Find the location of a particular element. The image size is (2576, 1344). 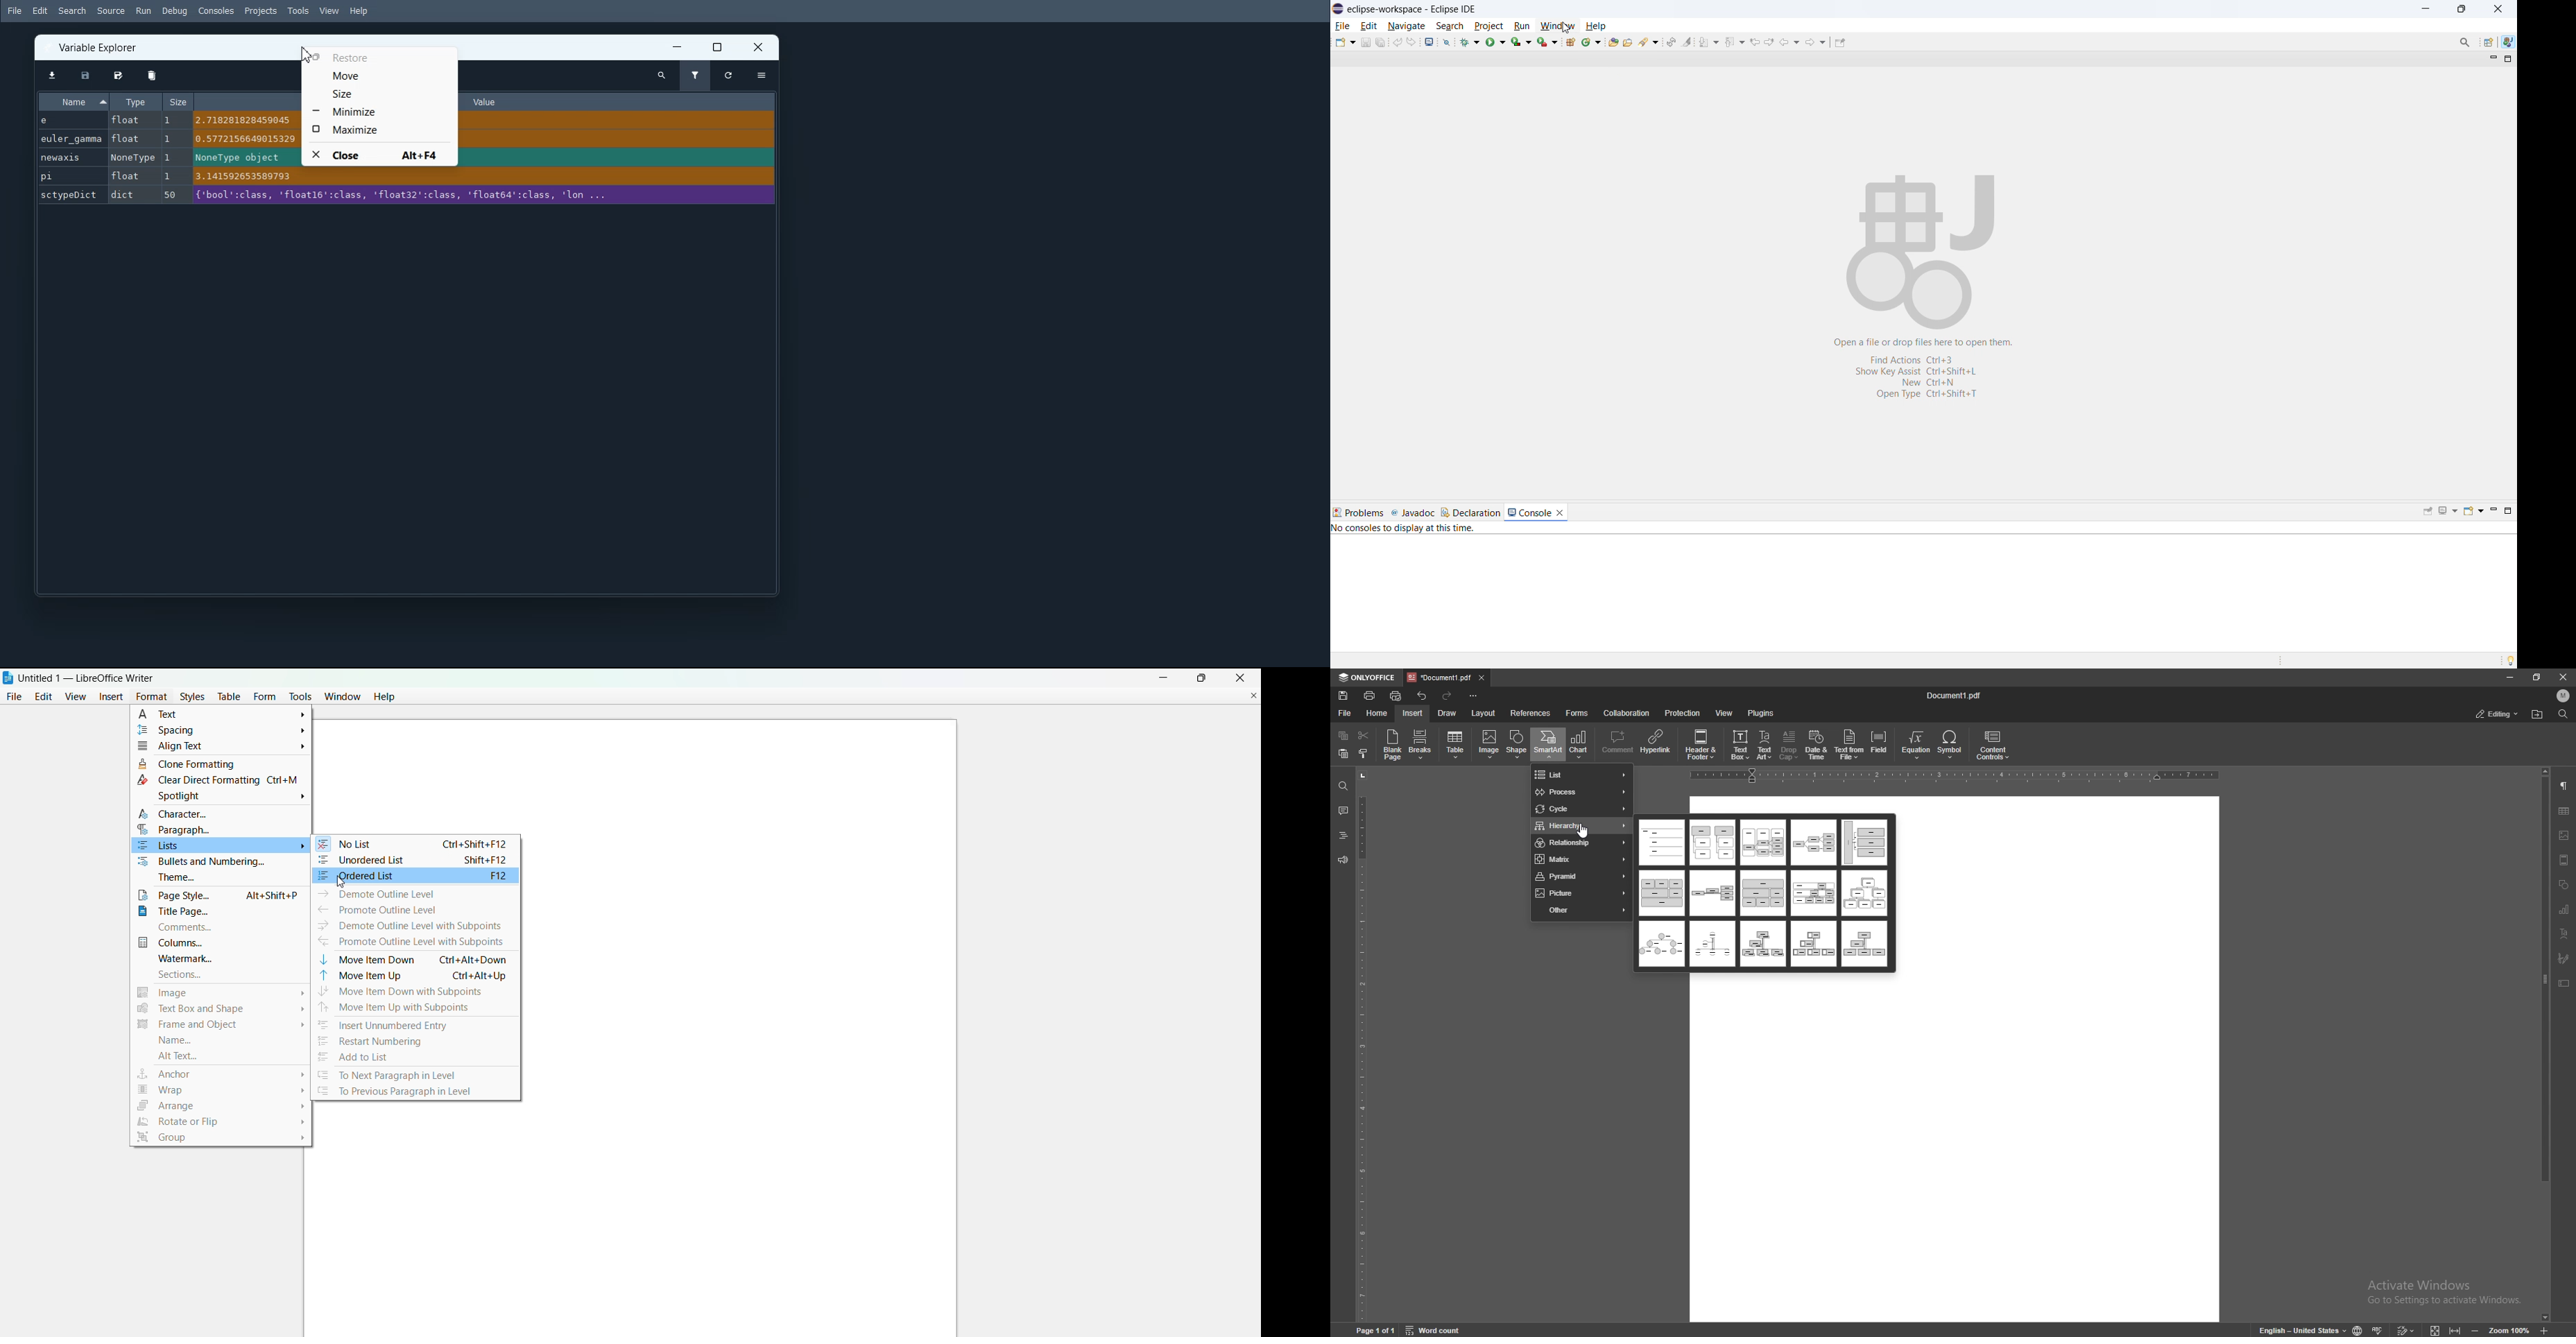

Run is located at coordinates (143, 11).